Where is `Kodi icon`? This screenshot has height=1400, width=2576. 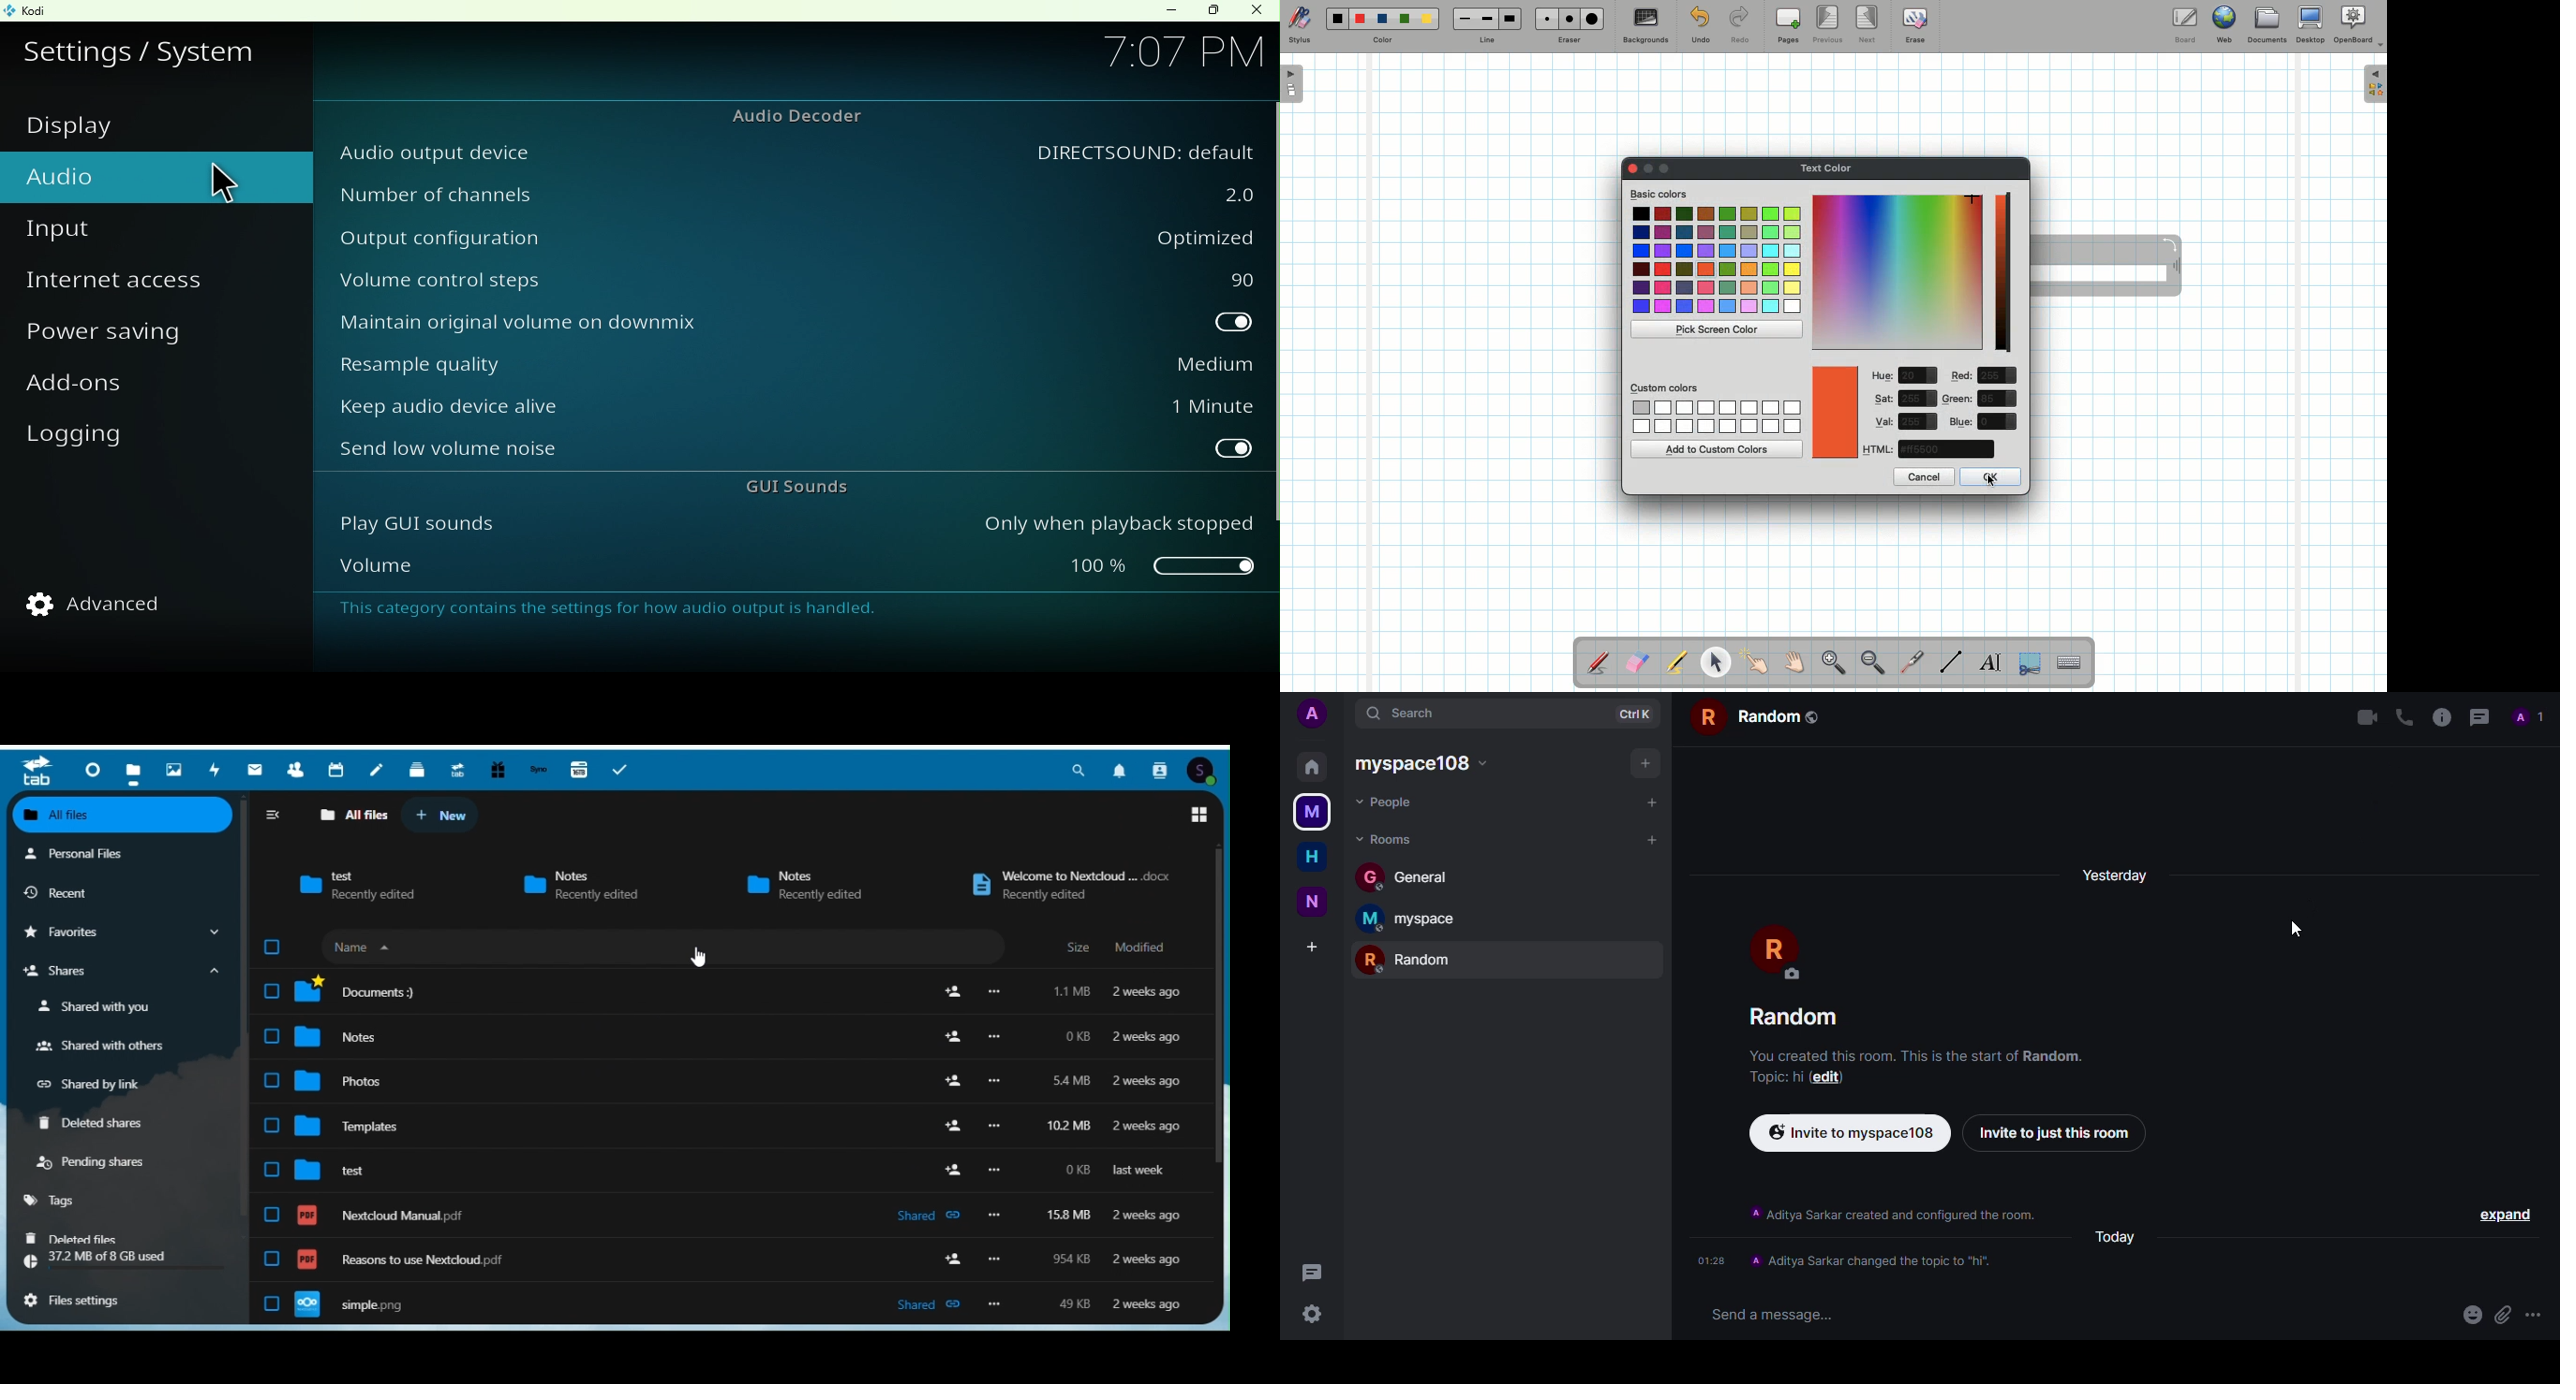 Kodi icon is located at coordinates (30, 10).